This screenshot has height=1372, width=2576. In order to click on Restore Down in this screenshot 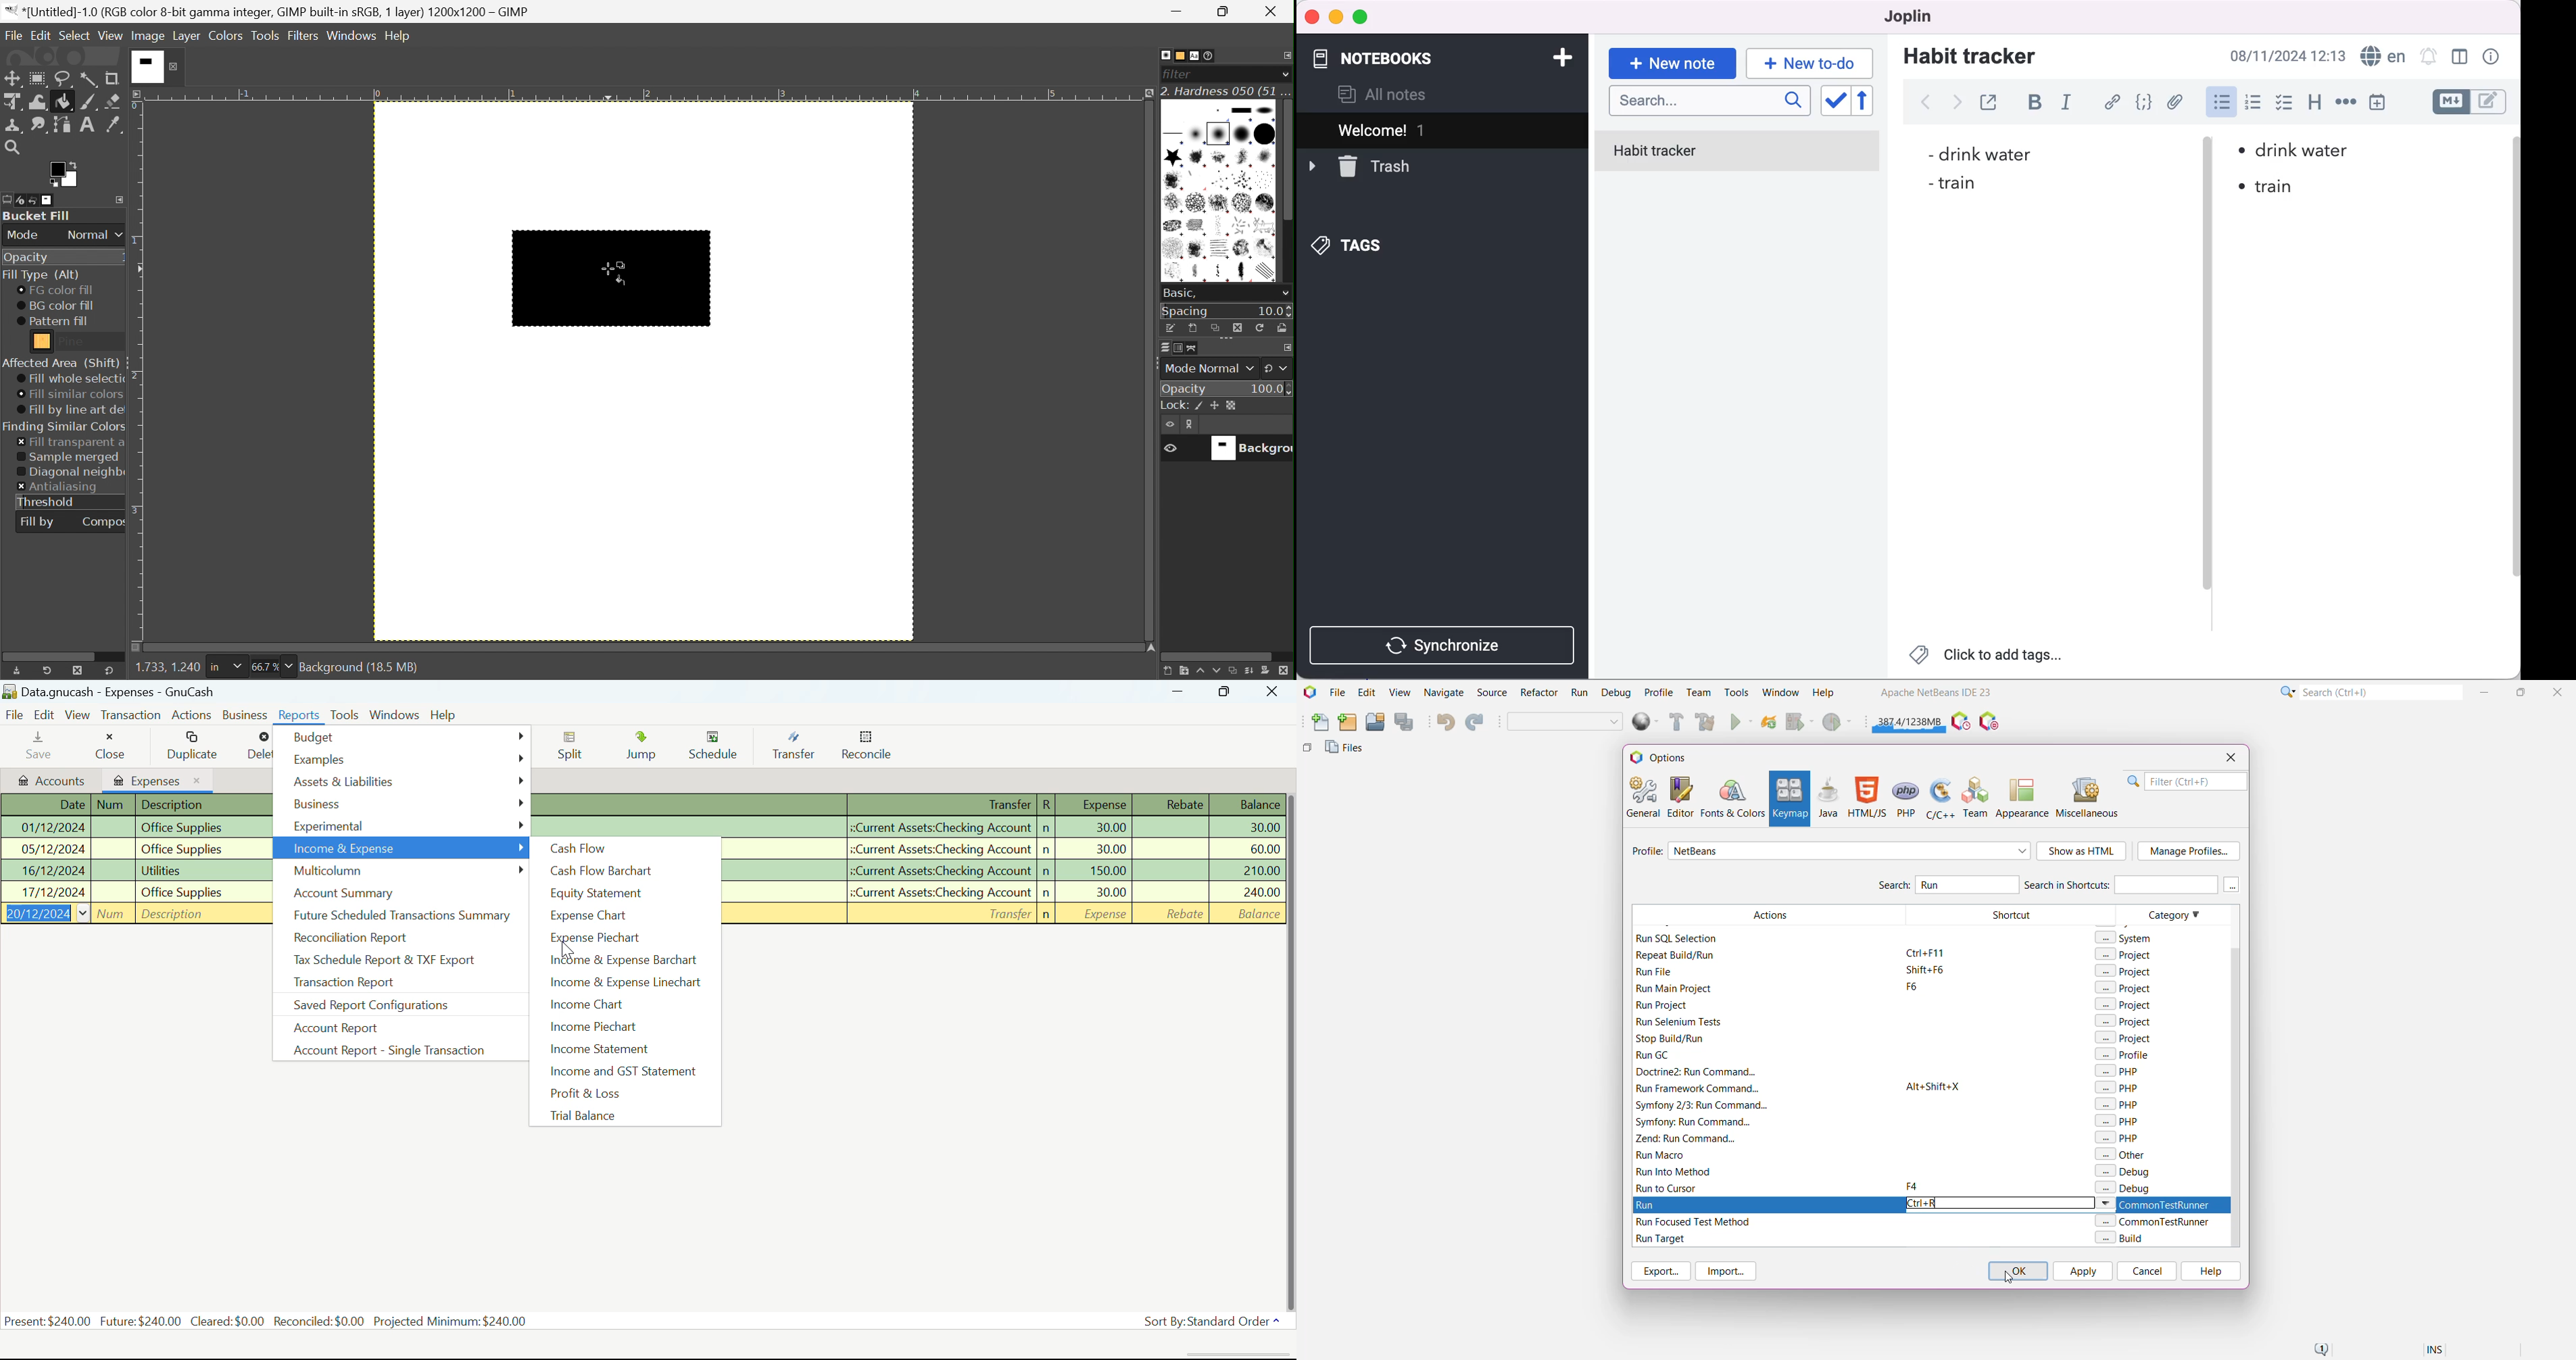, I will do `click(1179, 691)`.